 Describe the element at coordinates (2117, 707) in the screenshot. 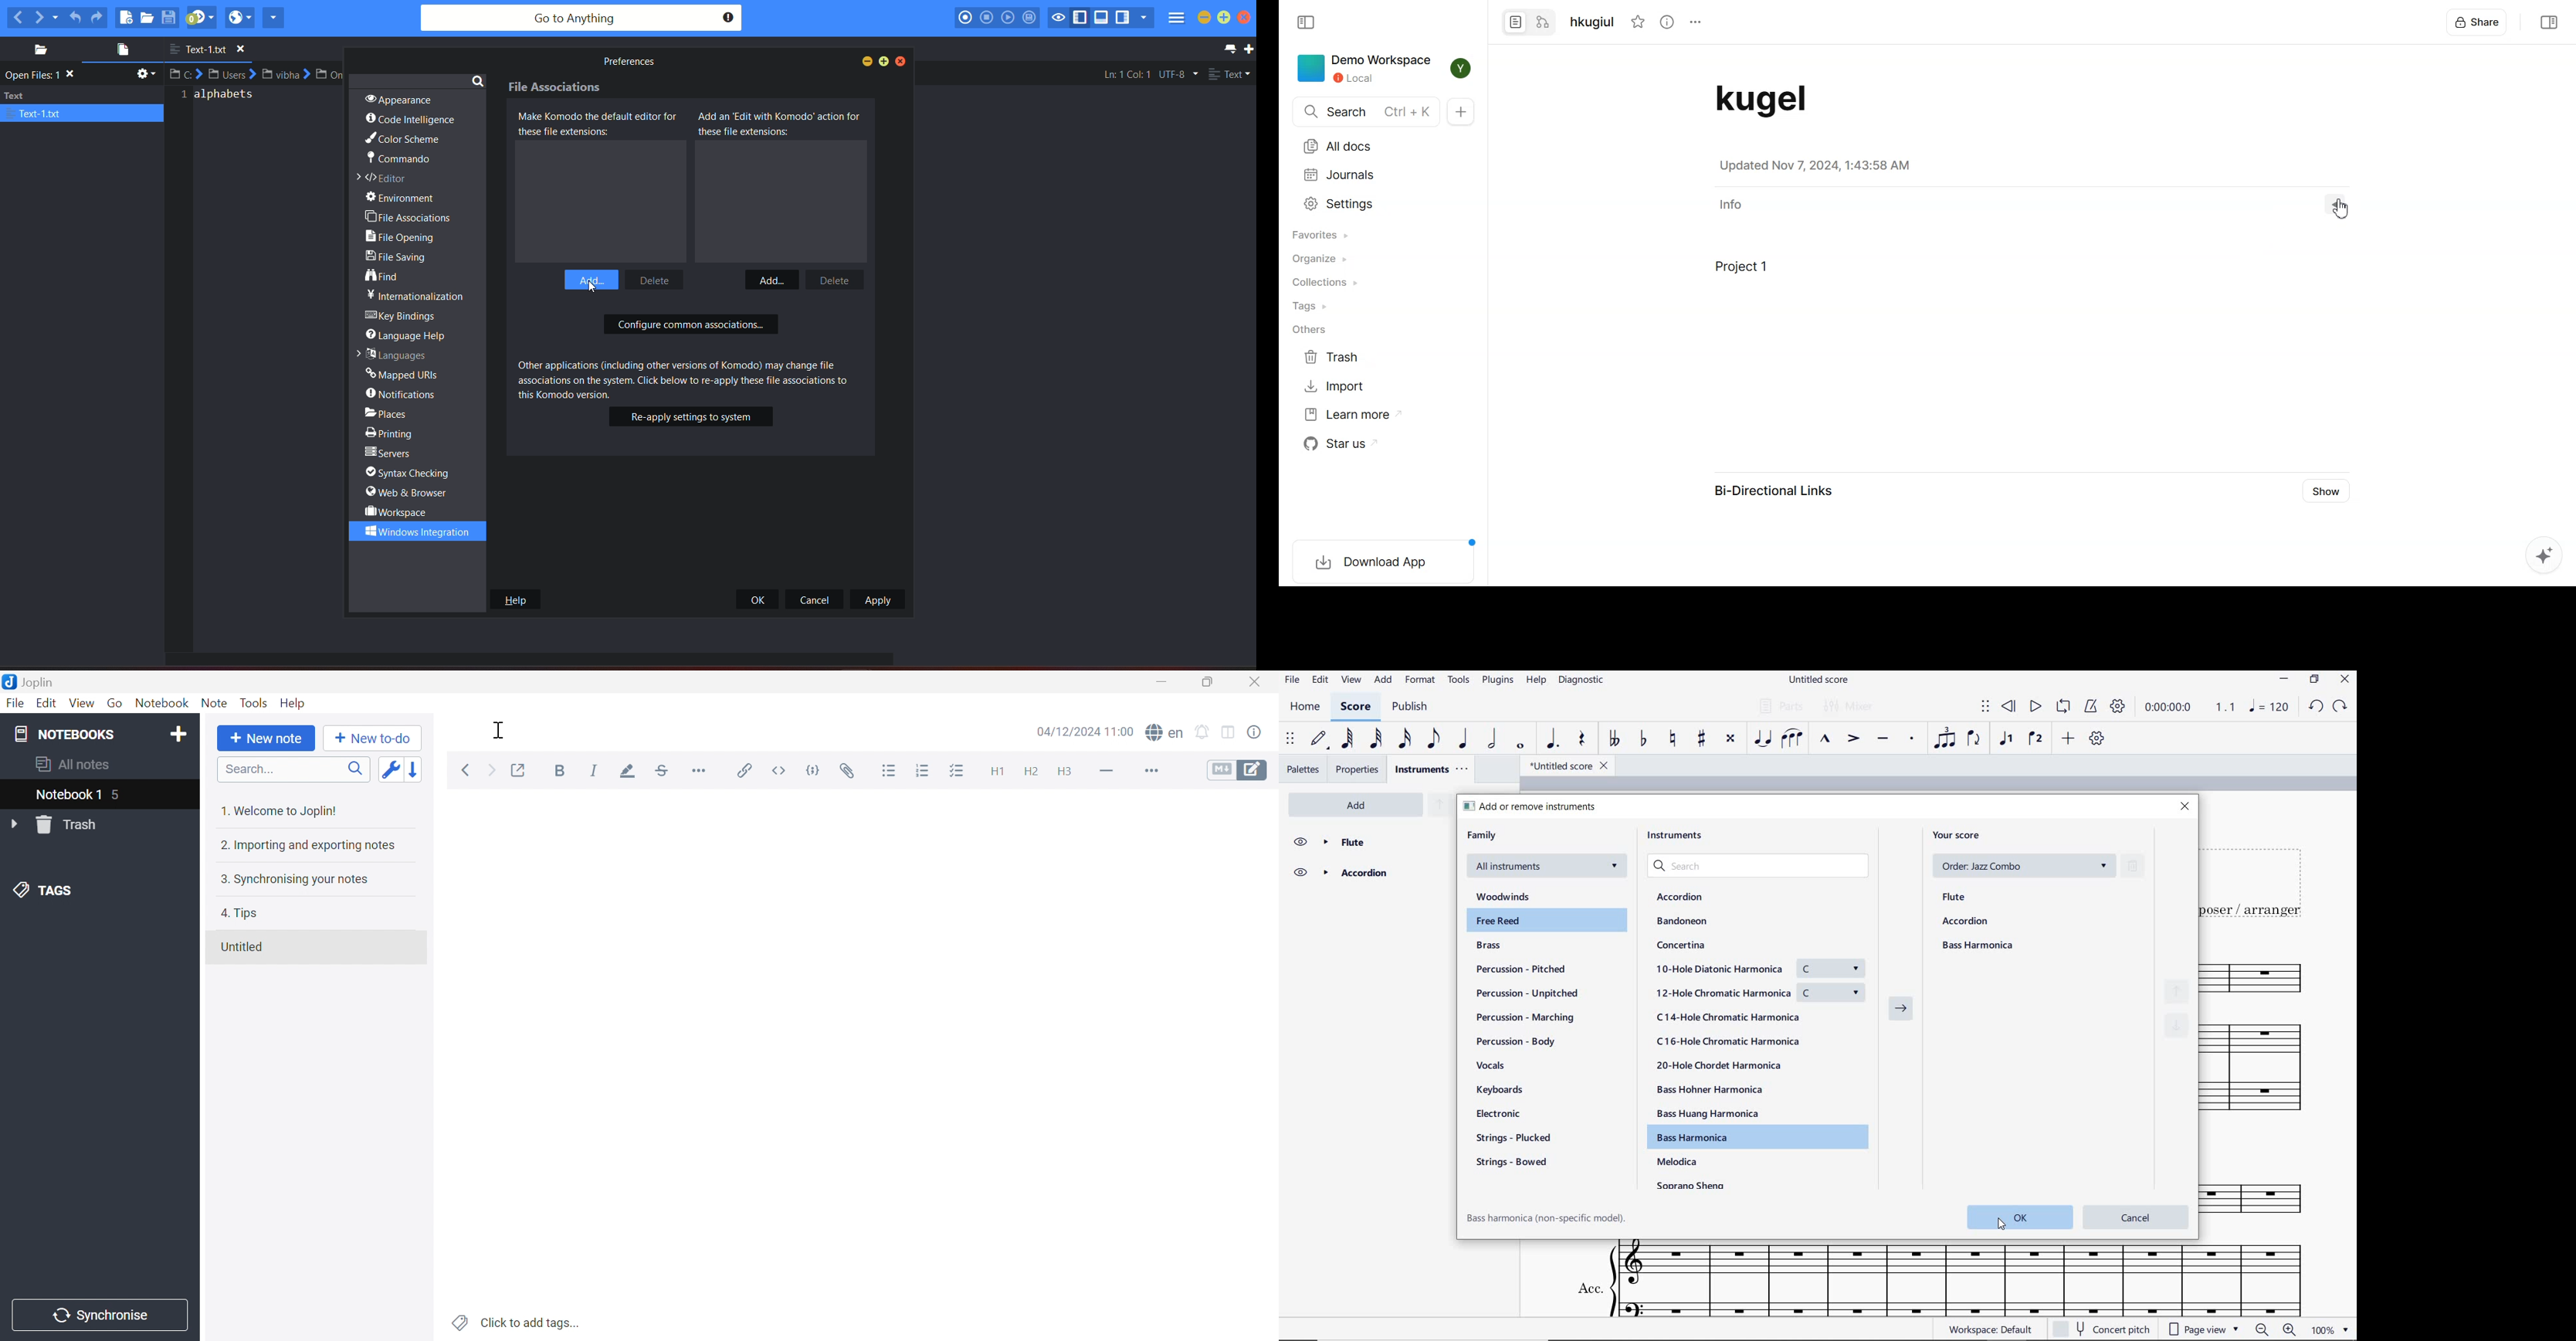

I see `playback settings` at that location.